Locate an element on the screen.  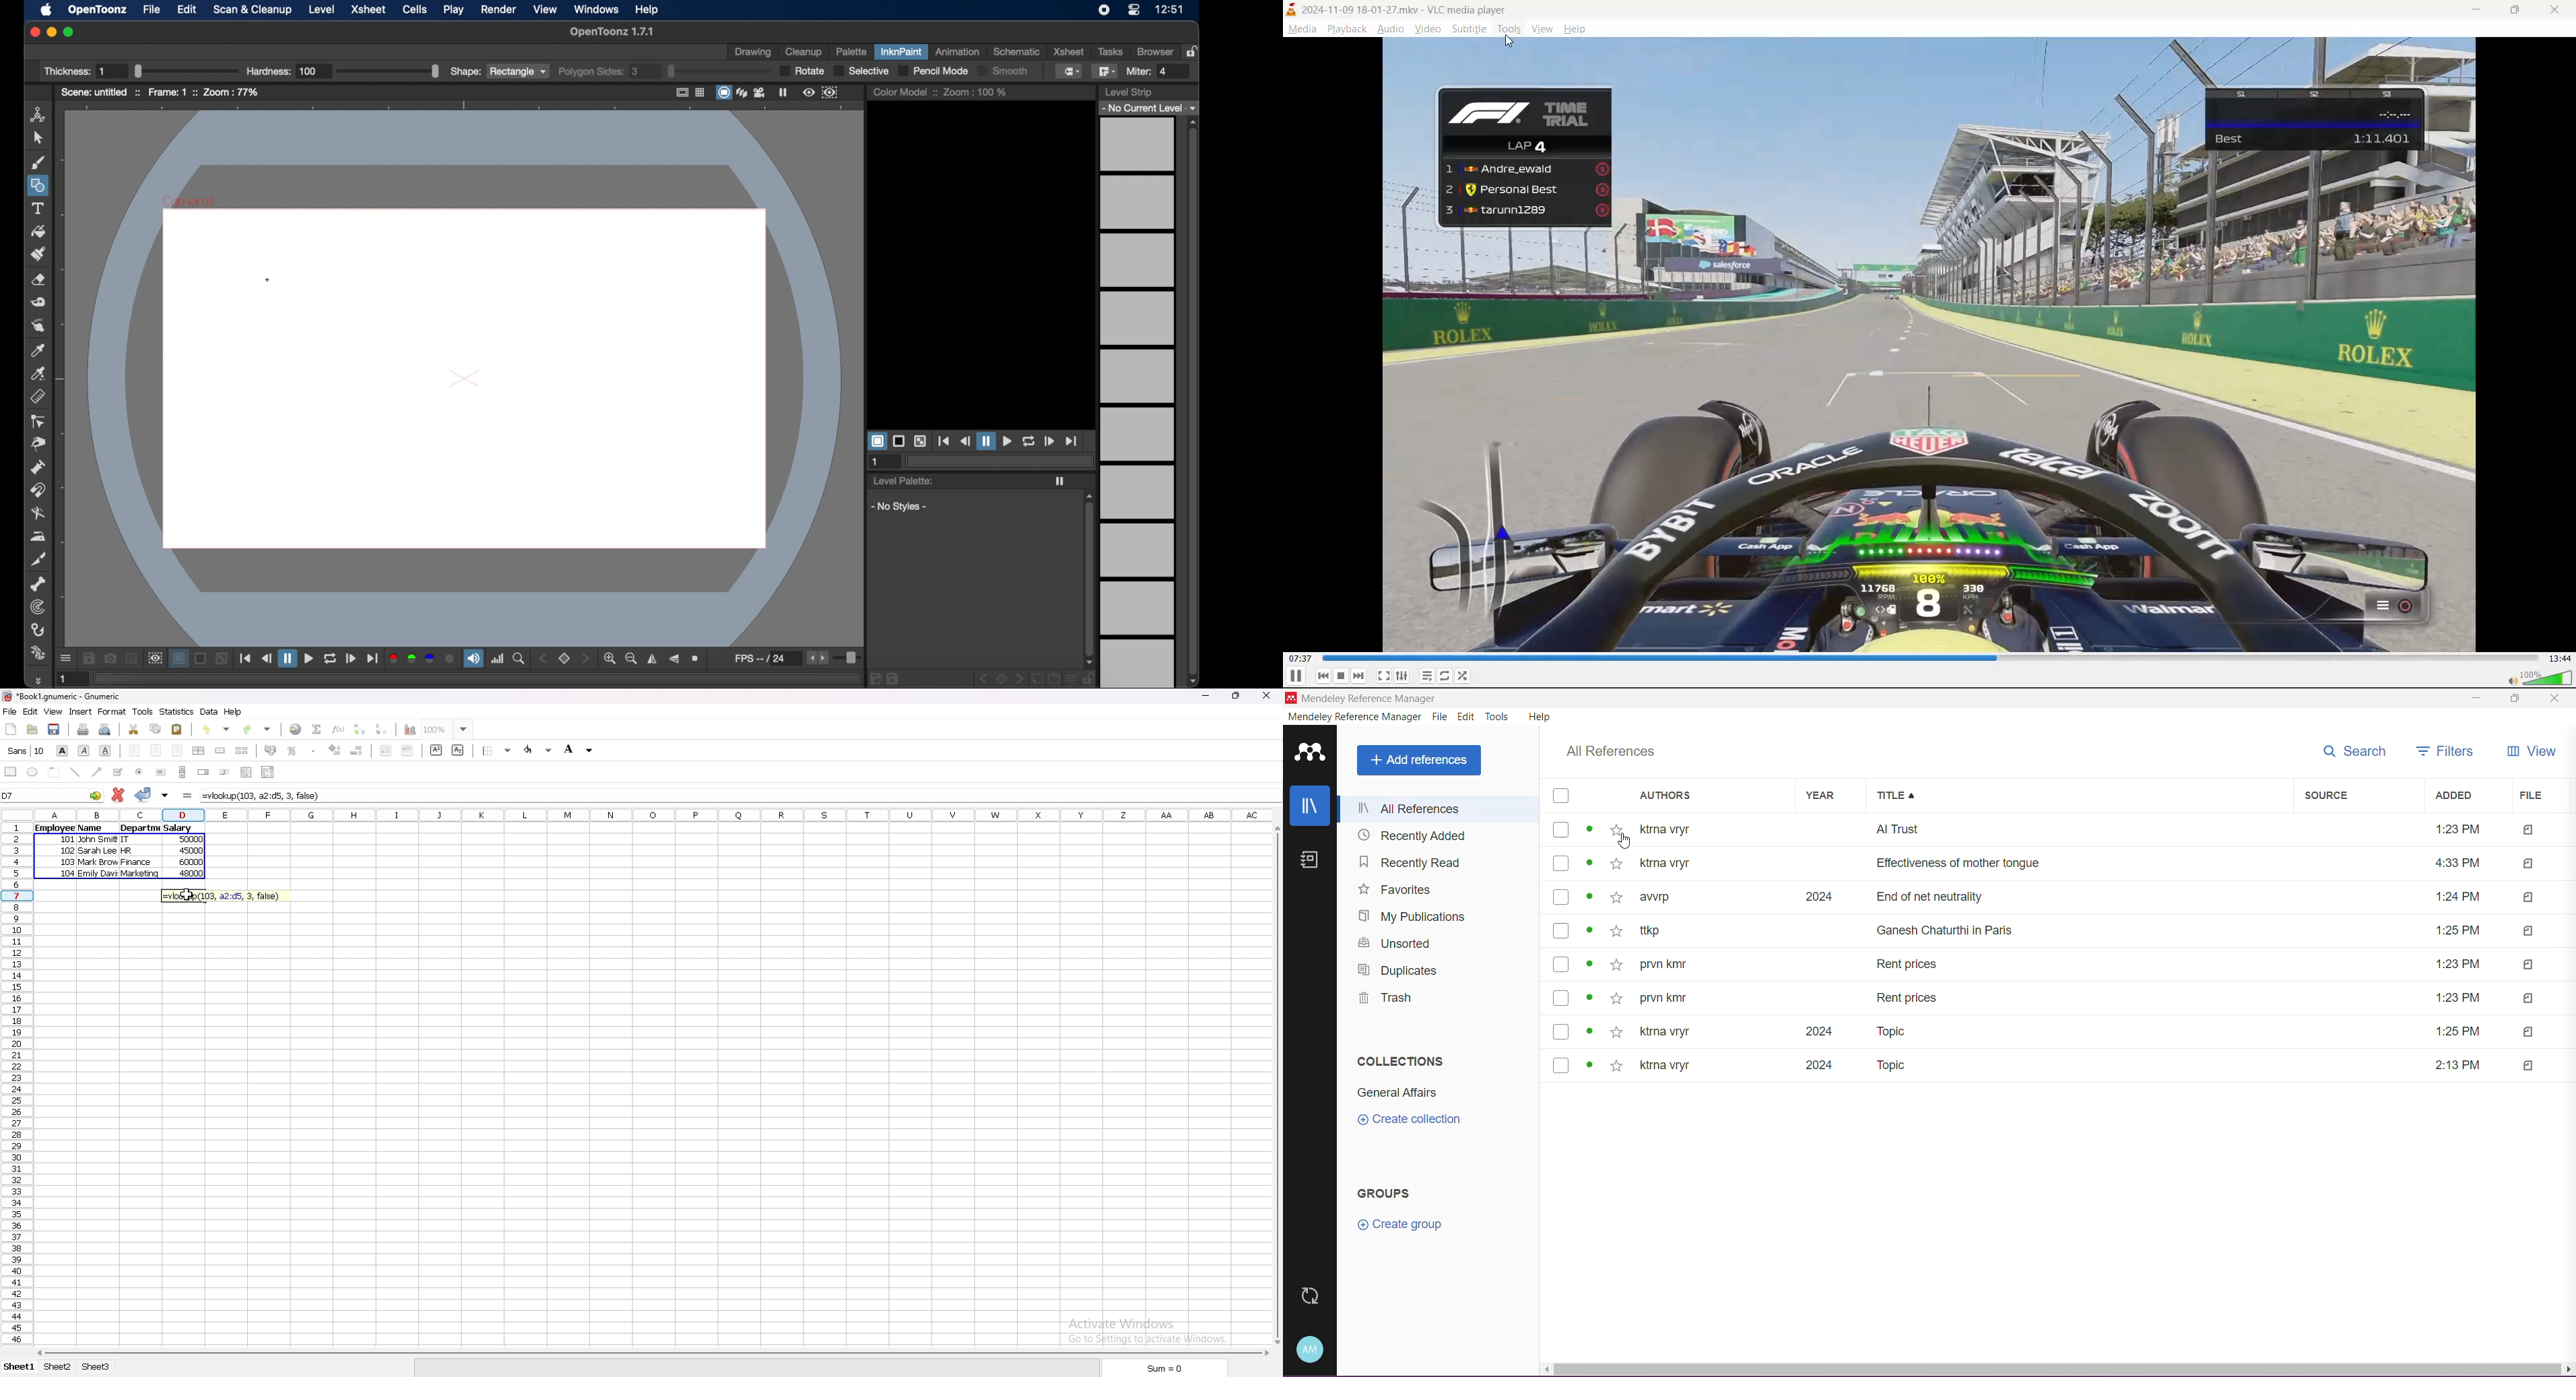
Tools is located at coordinates (1498, 715).